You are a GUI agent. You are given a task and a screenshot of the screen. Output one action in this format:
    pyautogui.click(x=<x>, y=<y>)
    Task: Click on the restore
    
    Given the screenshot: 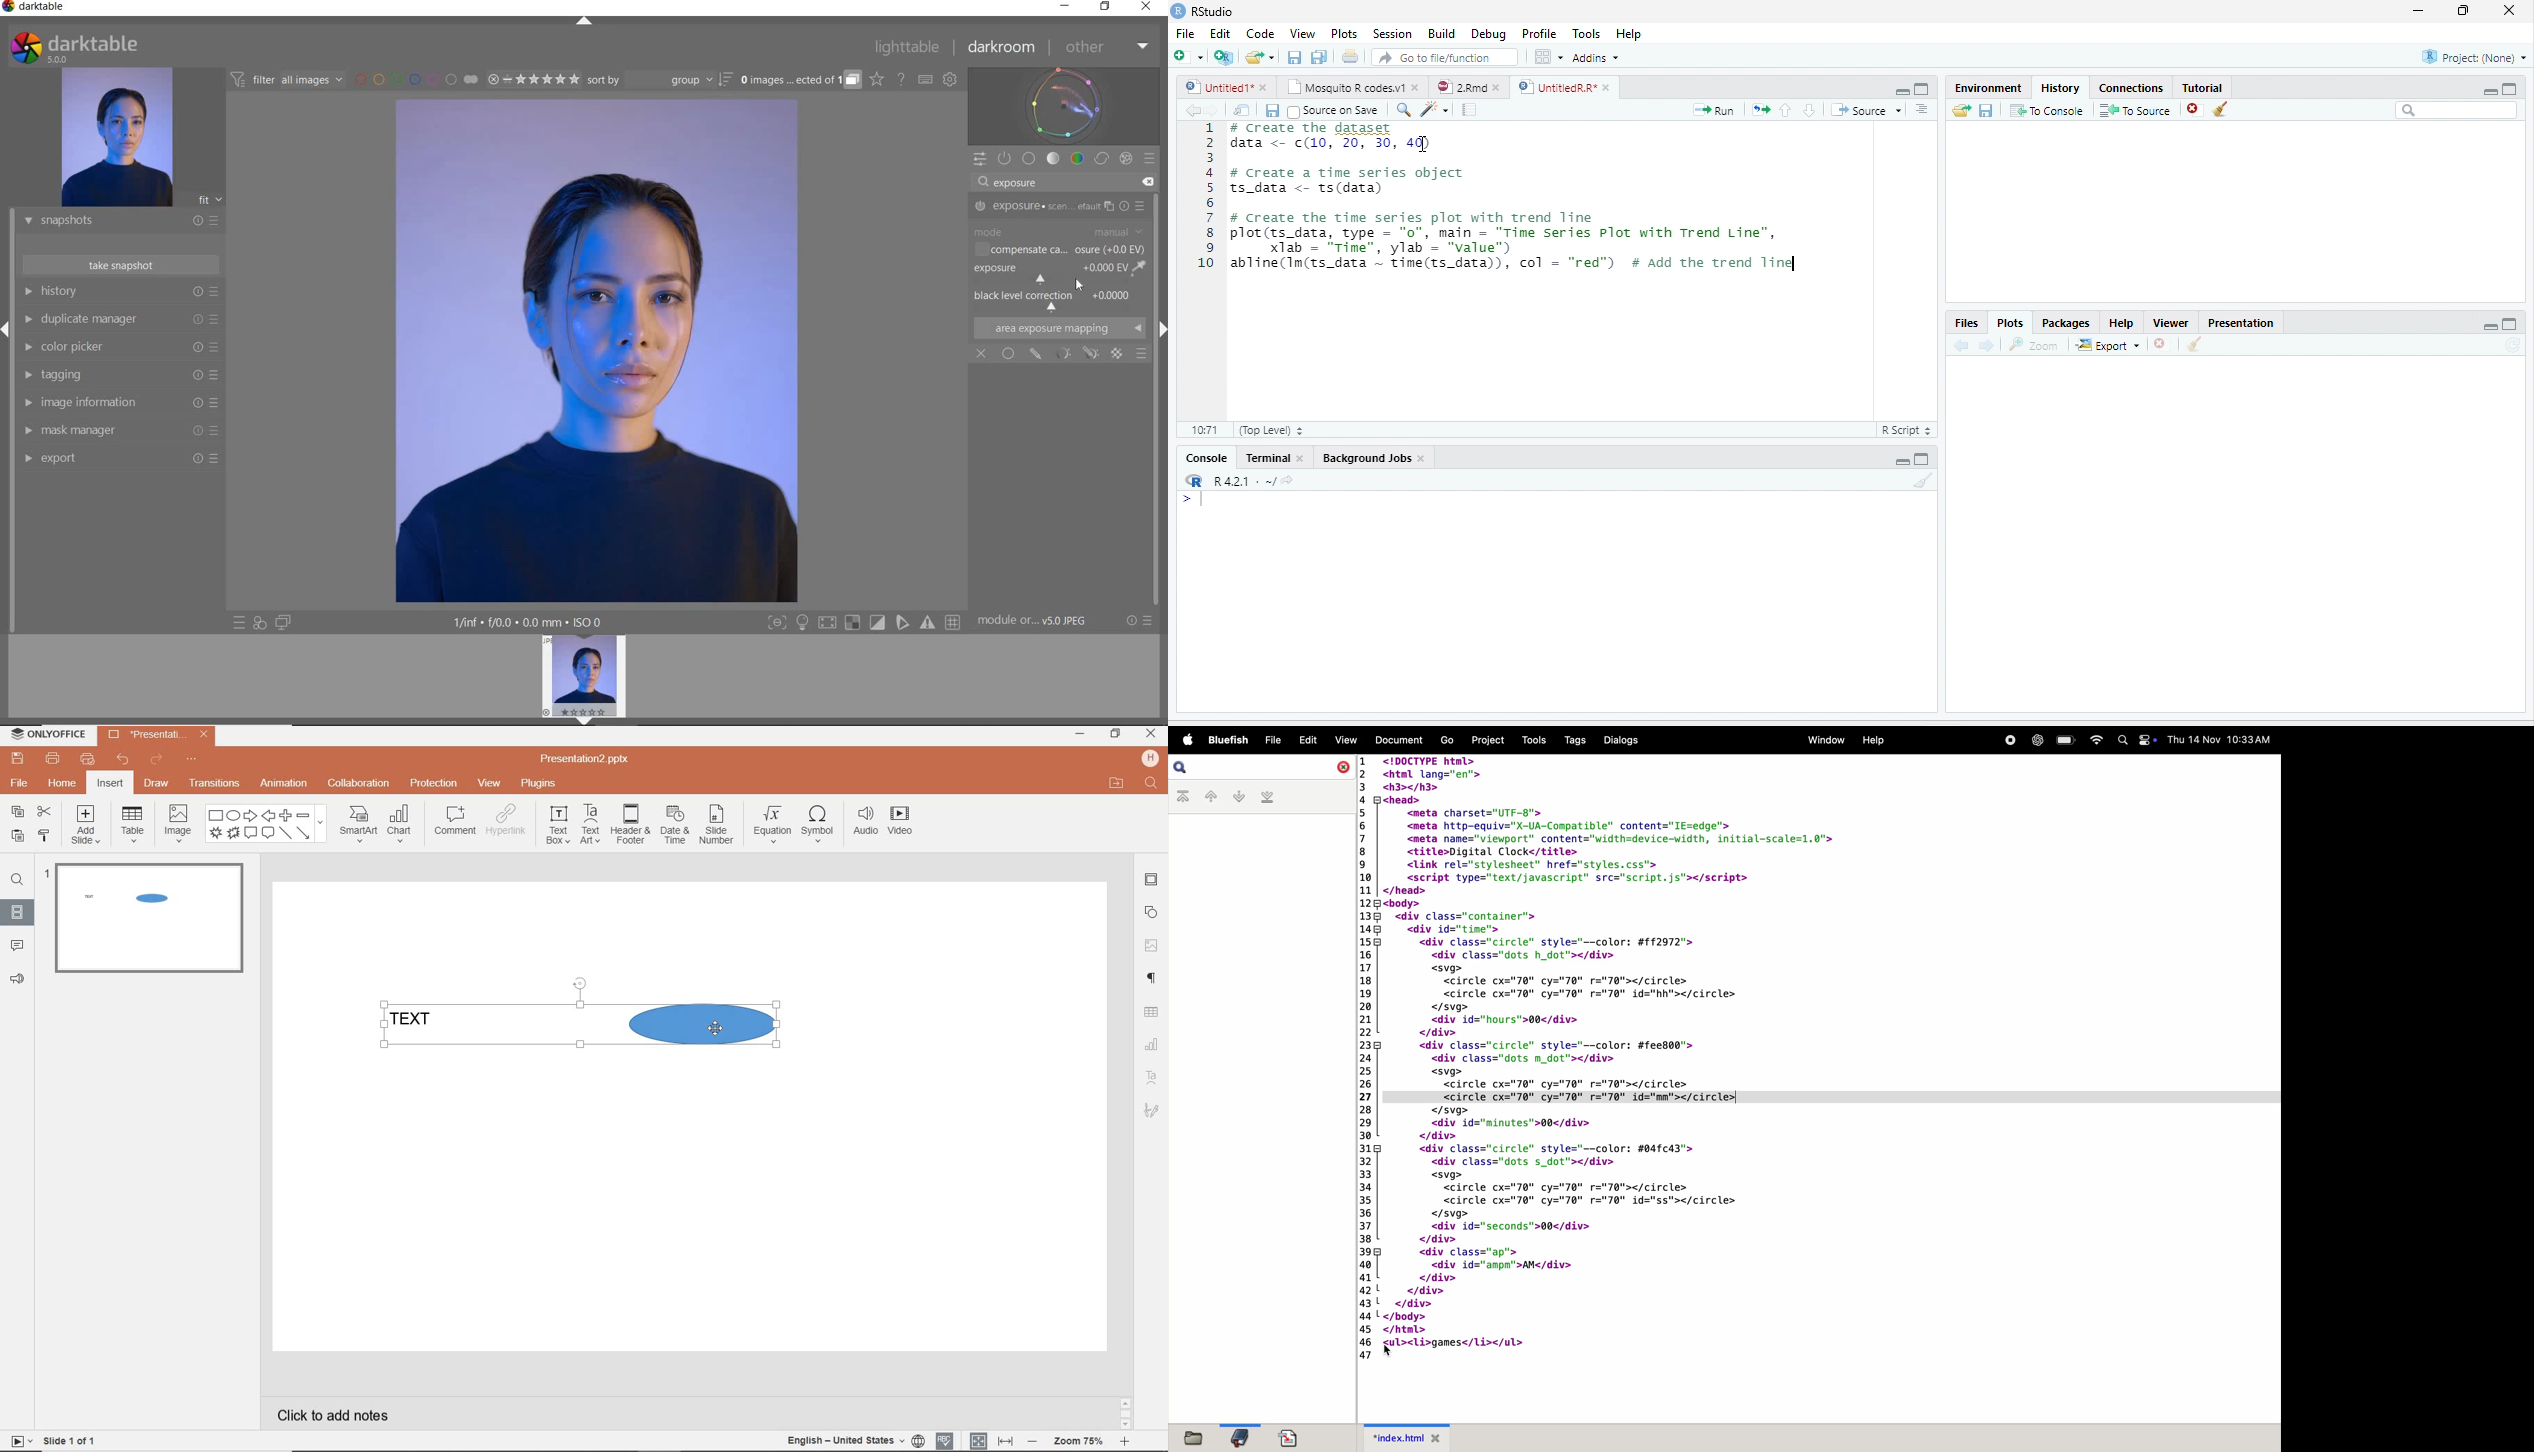 What is the action you would take?
    pyautogui.click(x=2464, y=11)
    